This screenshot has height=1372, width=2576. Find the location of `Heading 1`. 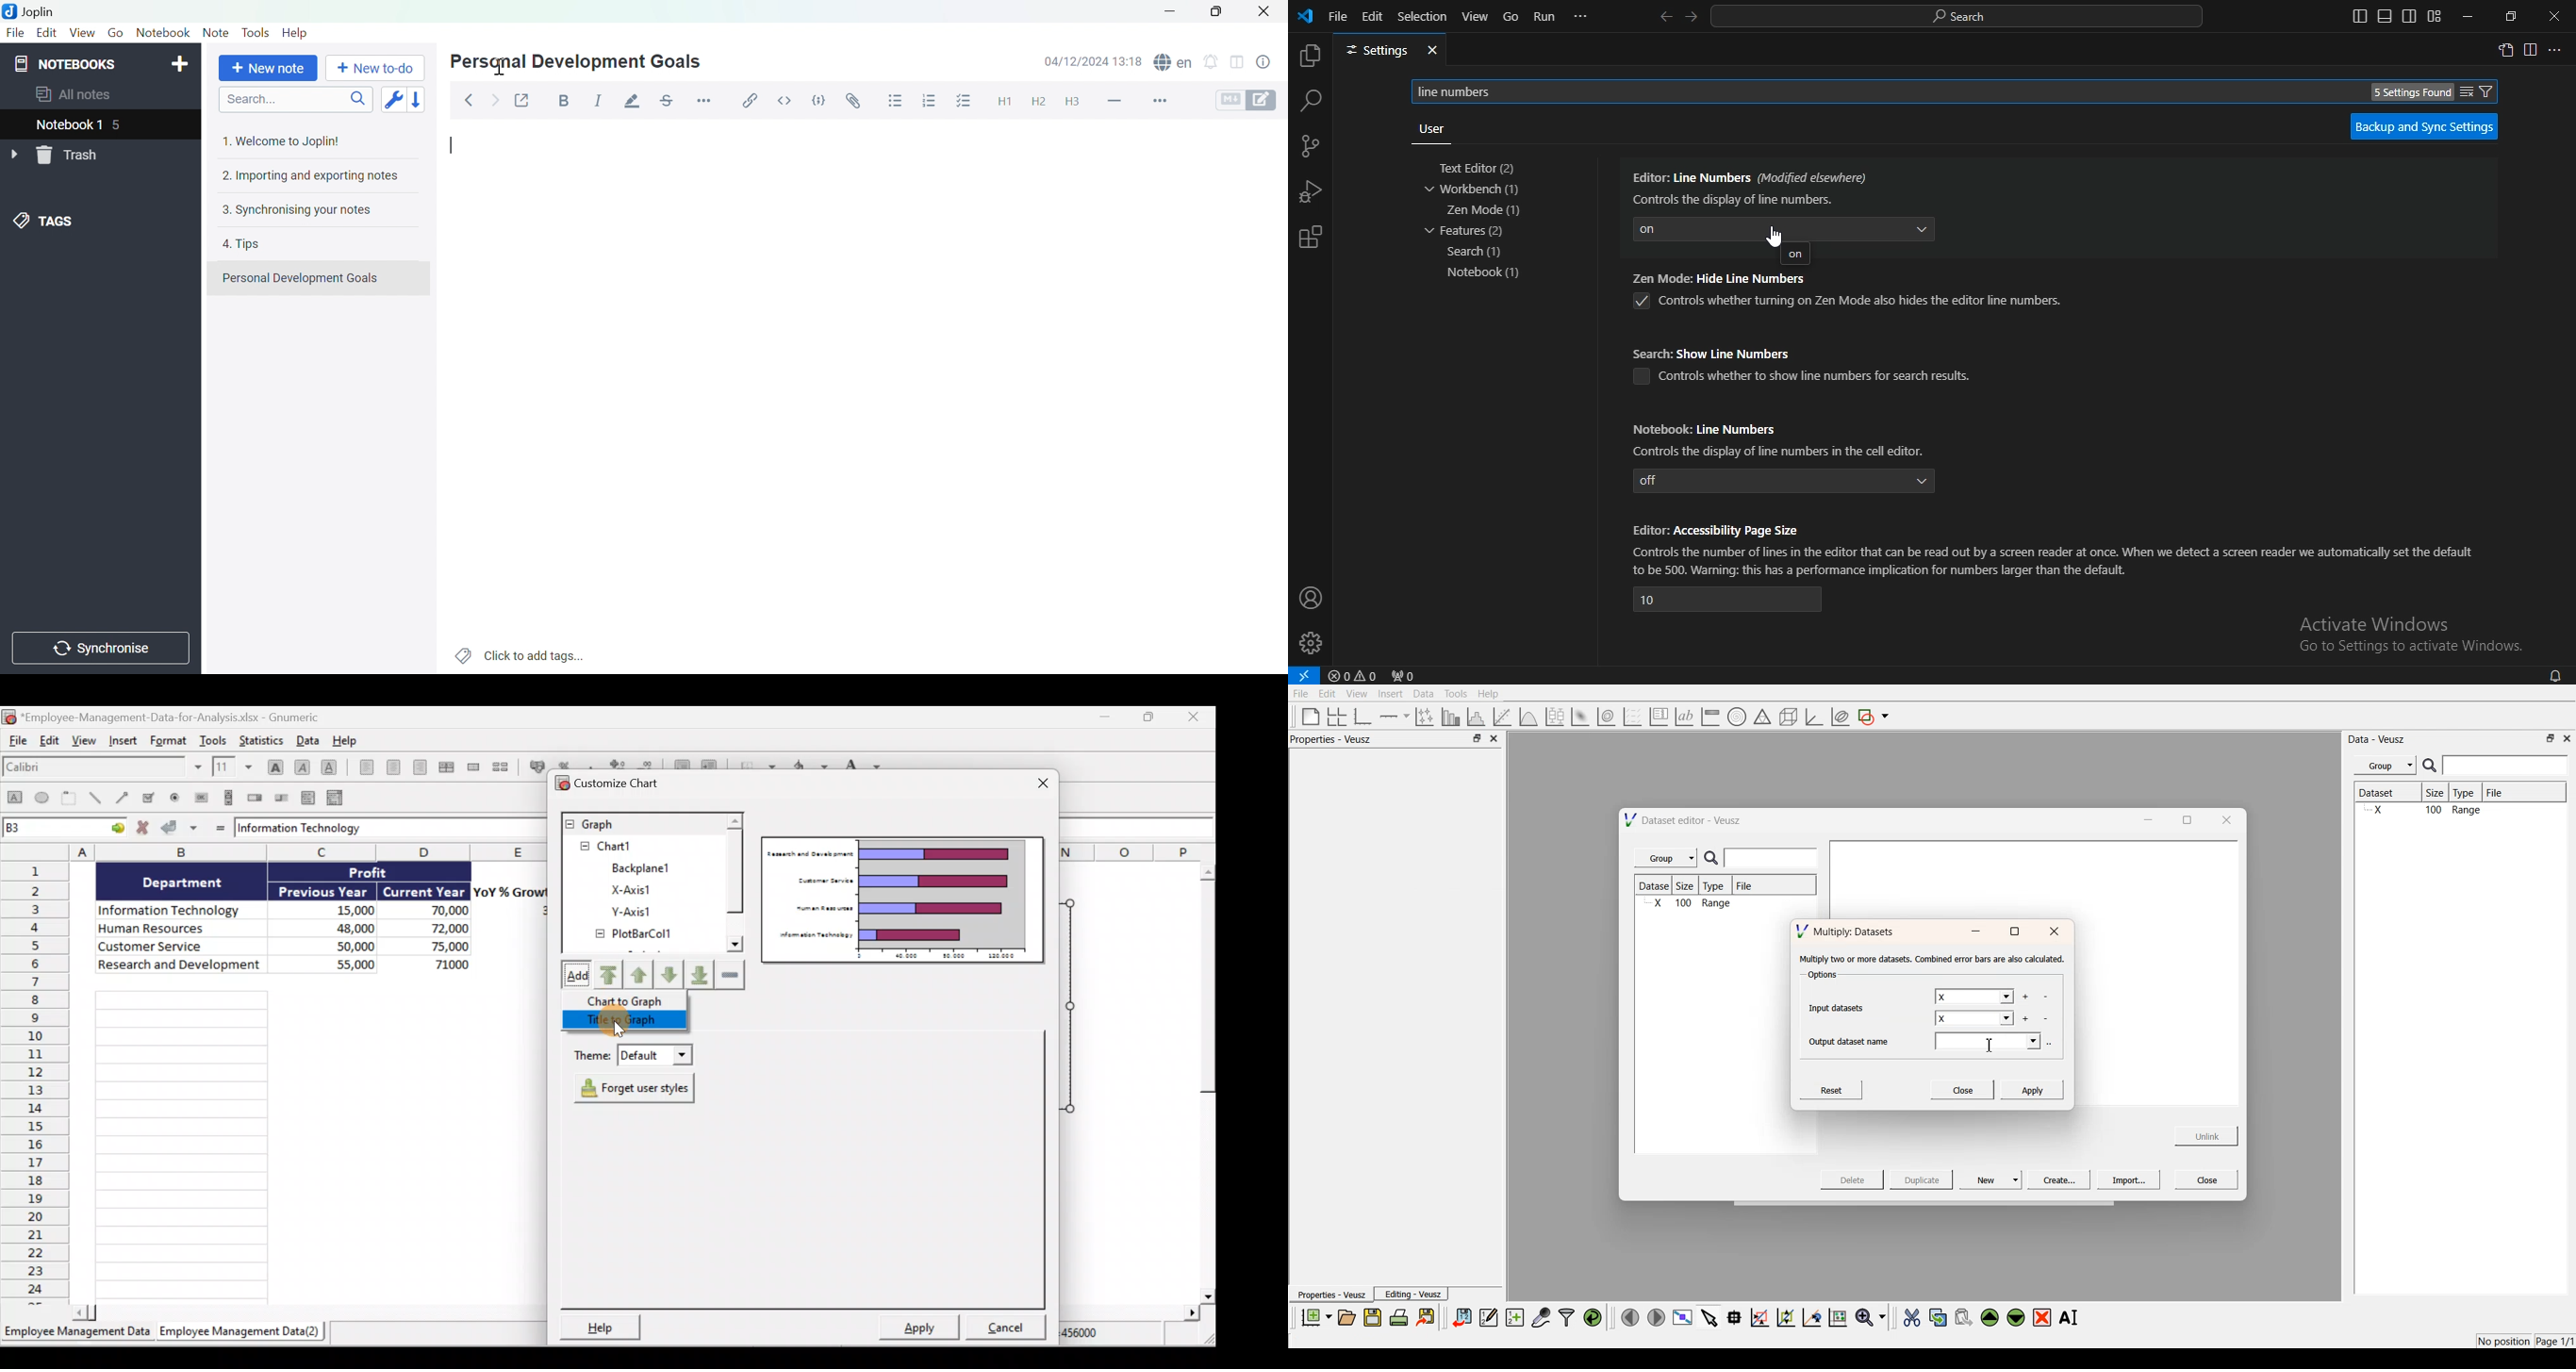

Heading 1 is located at coordinates (1005, 103).